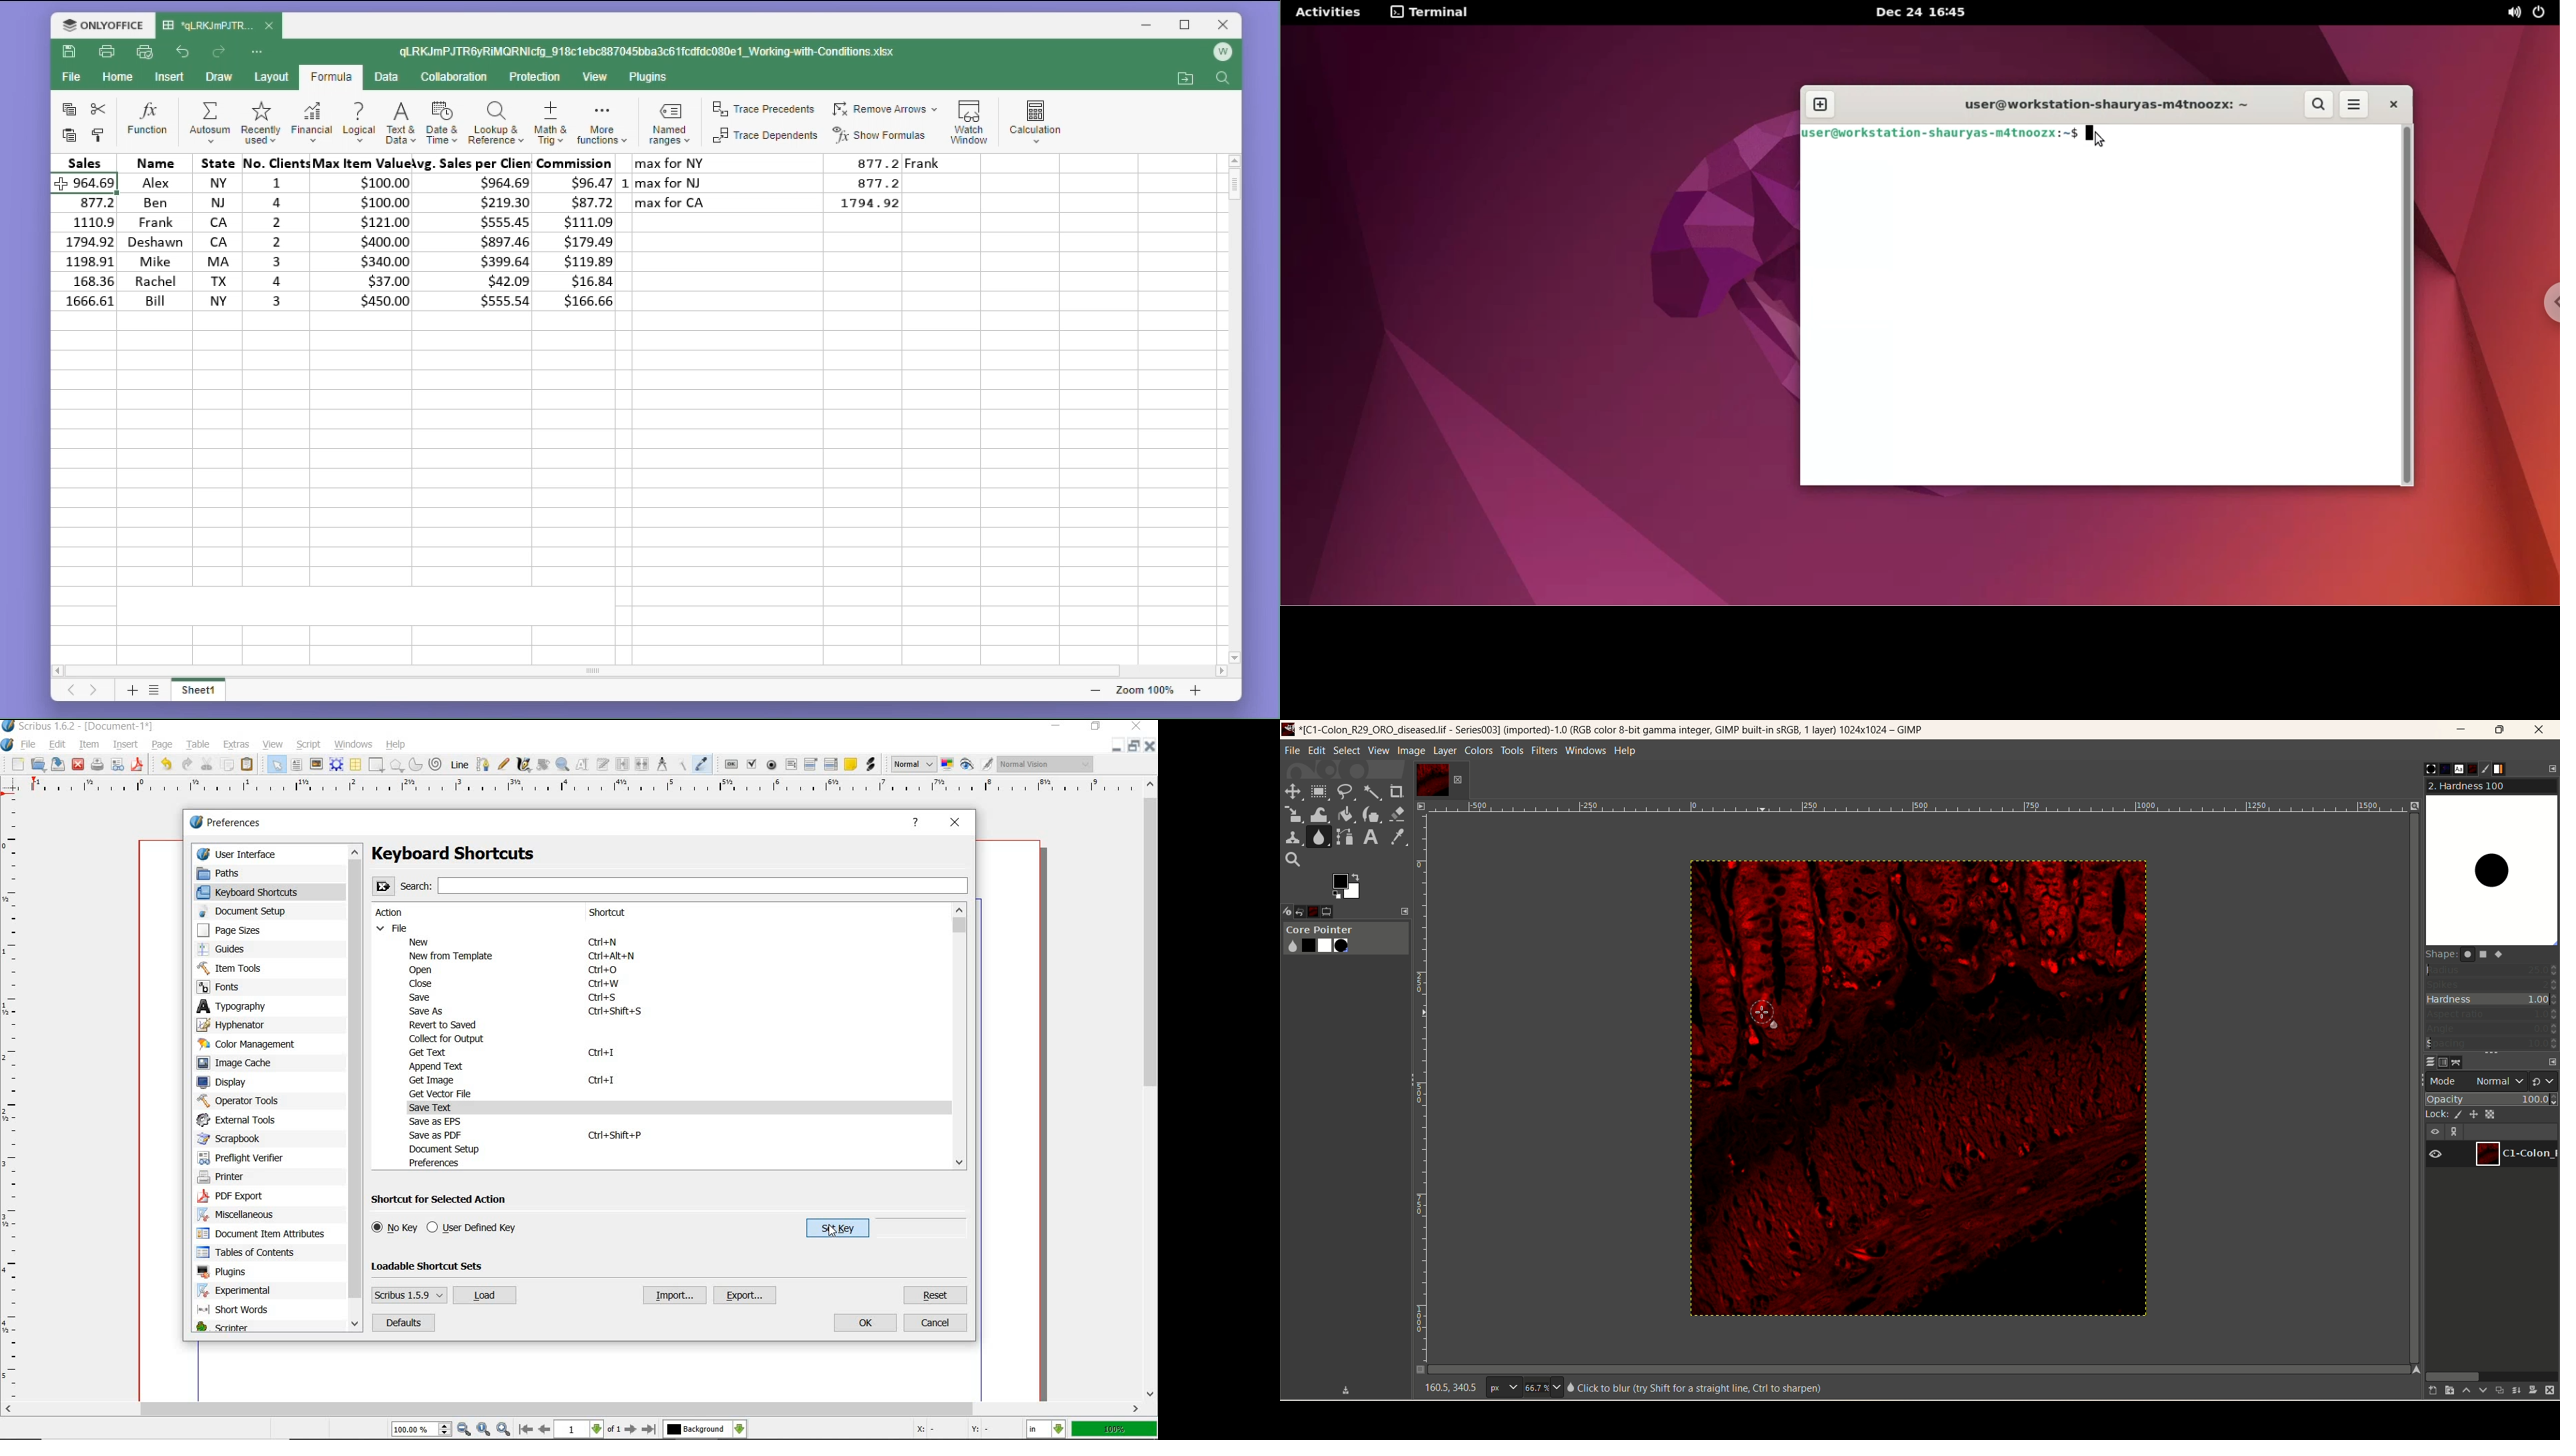  I want to click on ruler, so click(12, 1101).